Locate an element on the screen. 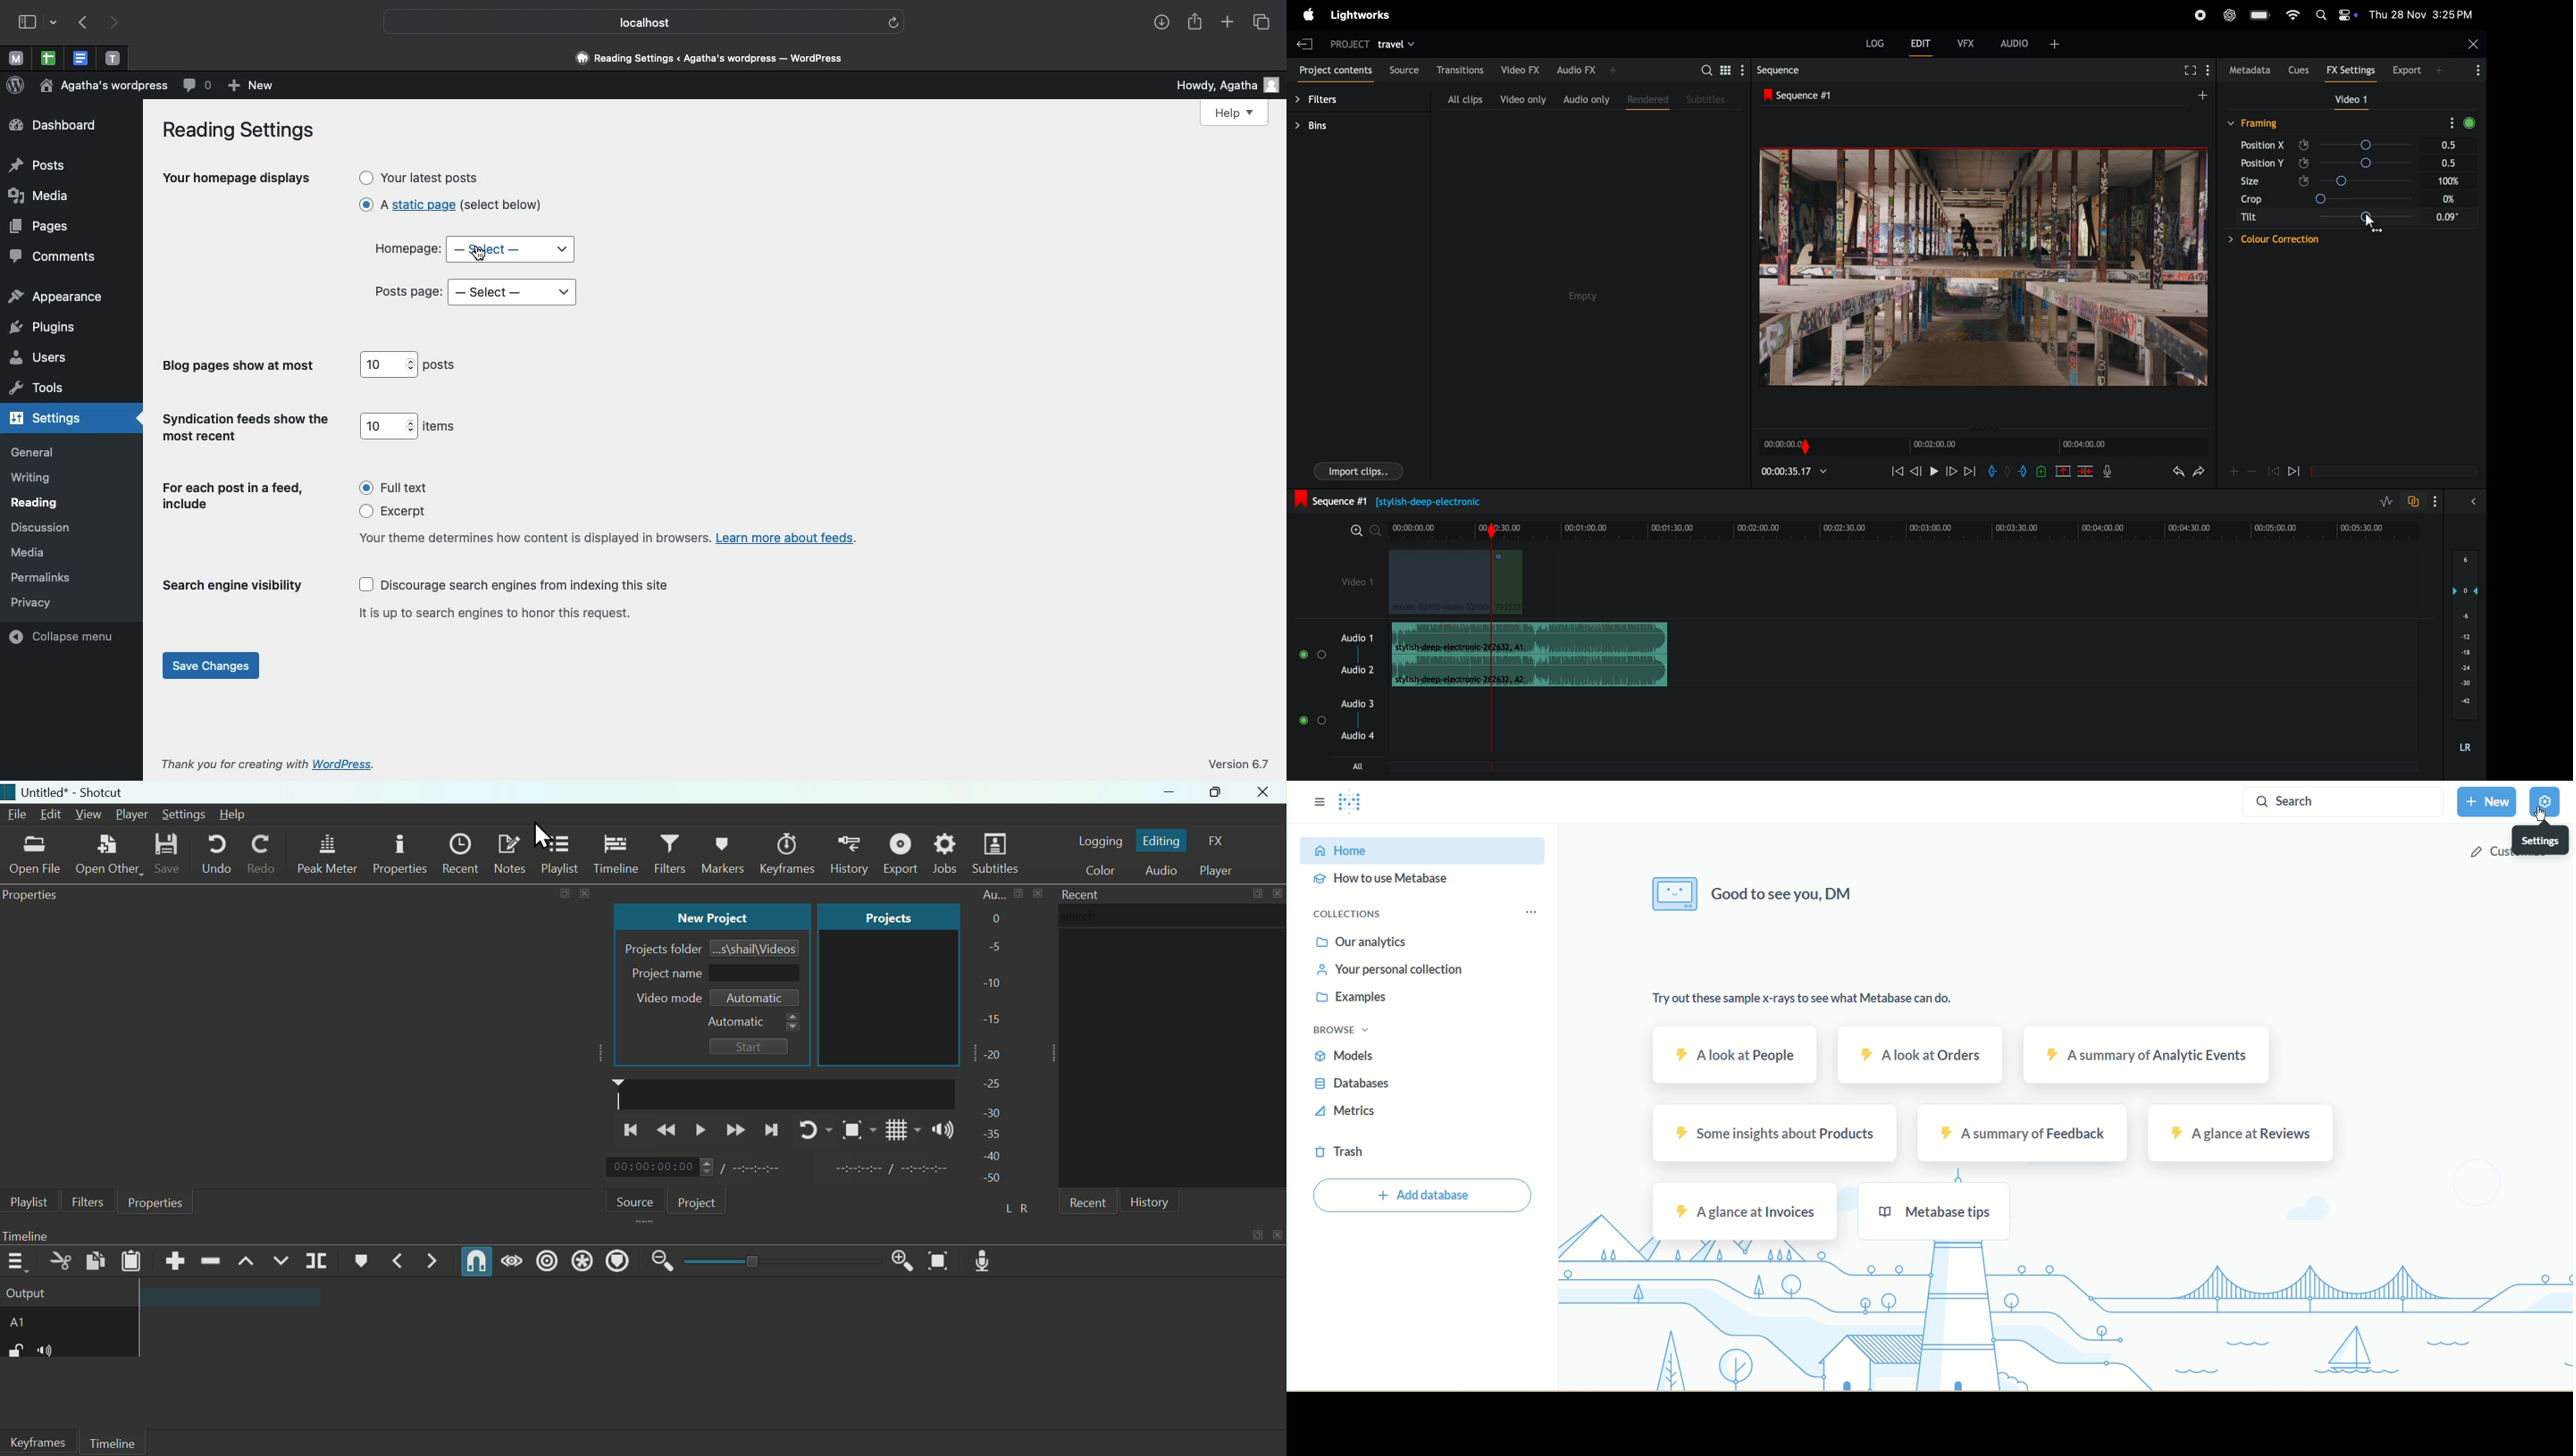  Full text is located at coordinates (398, 487).